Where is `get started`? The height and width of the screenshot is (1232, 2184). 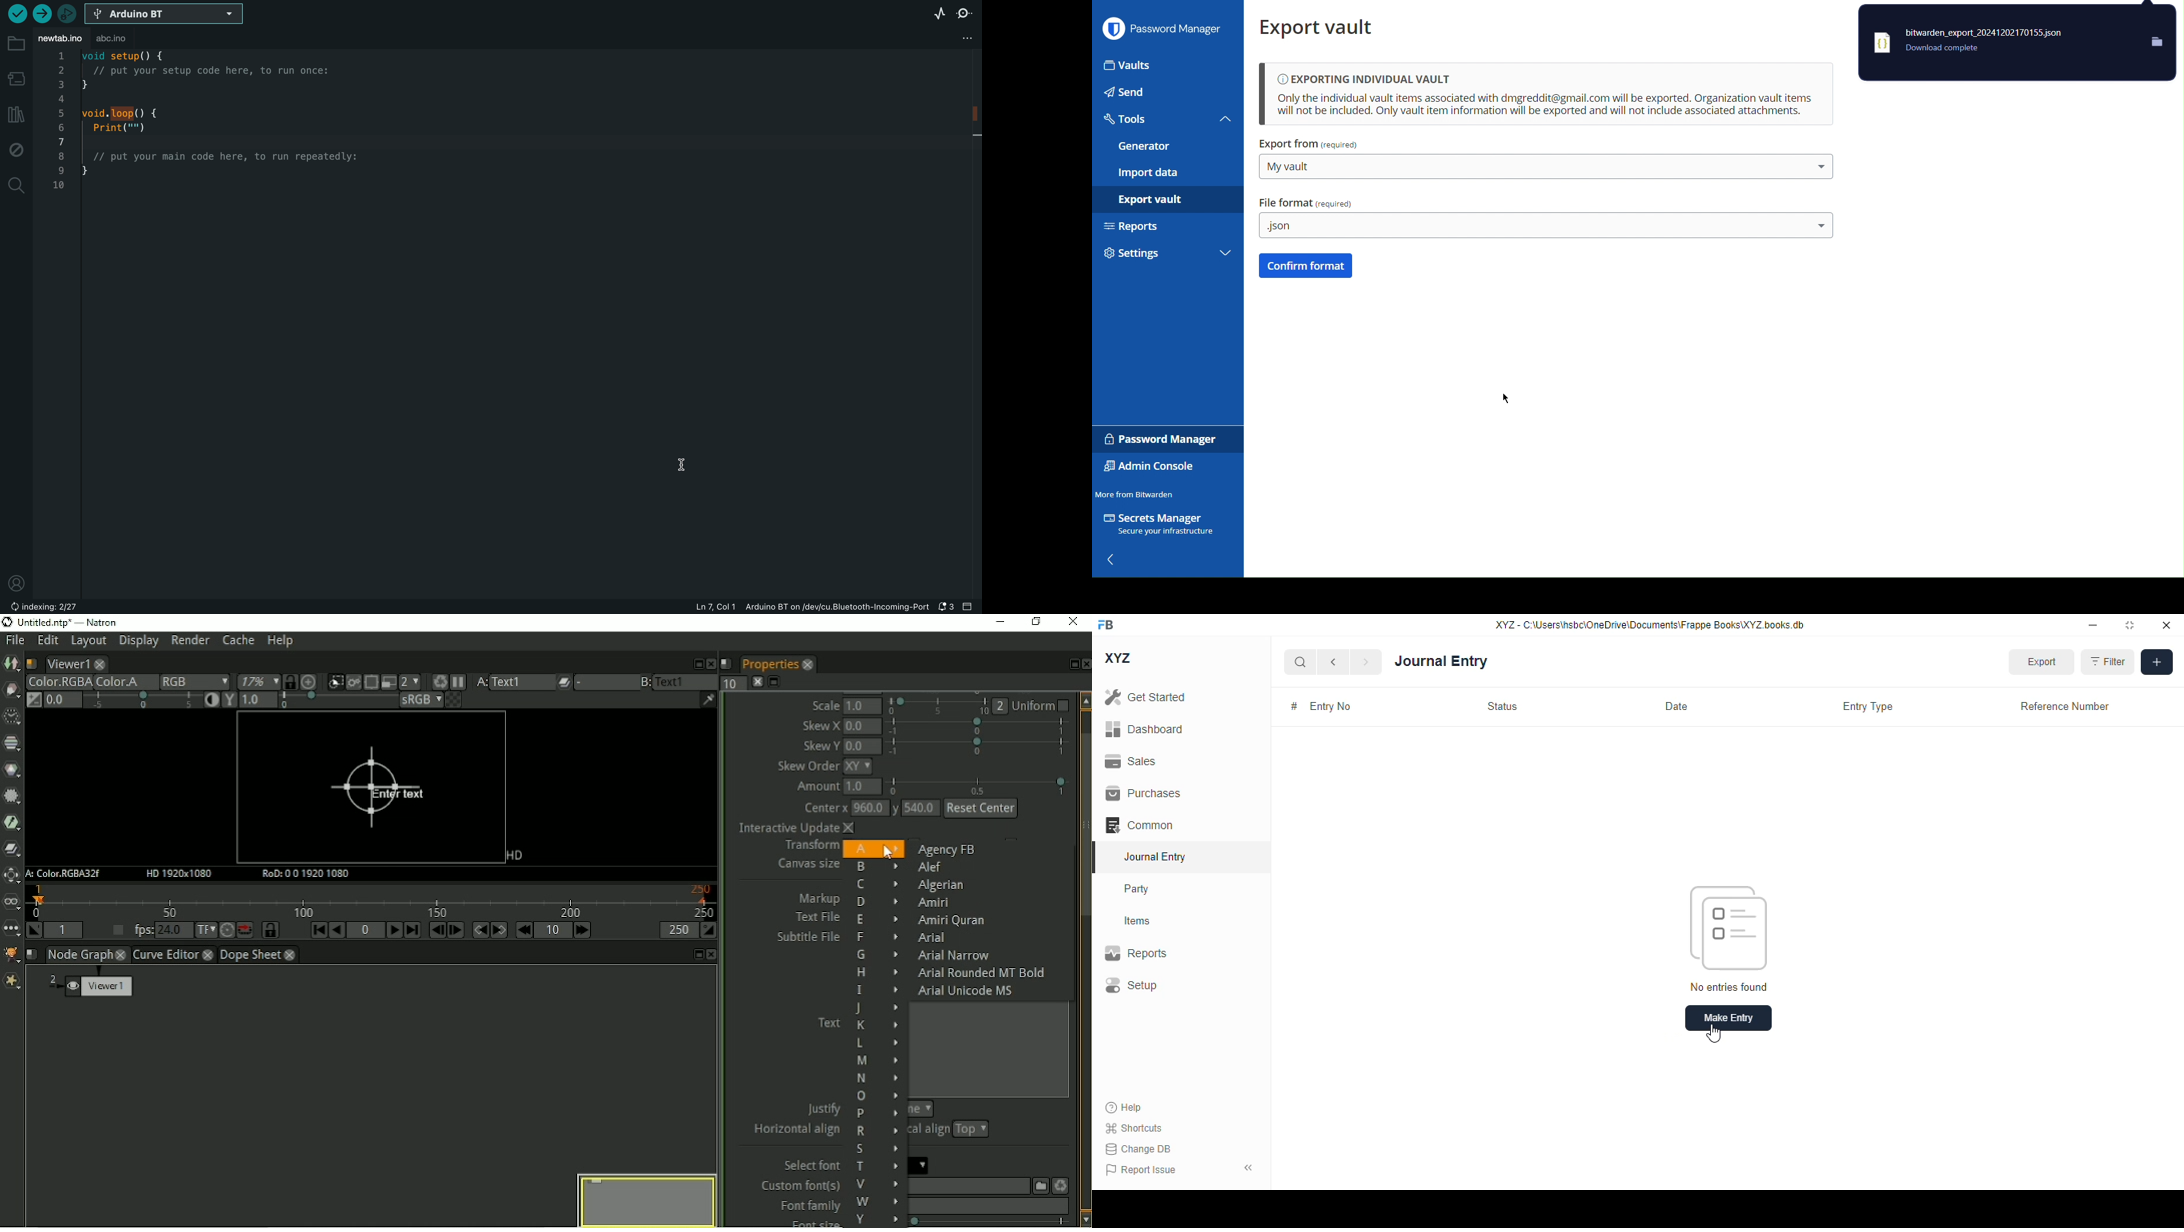
get started is located at coordinates (1146, 697).